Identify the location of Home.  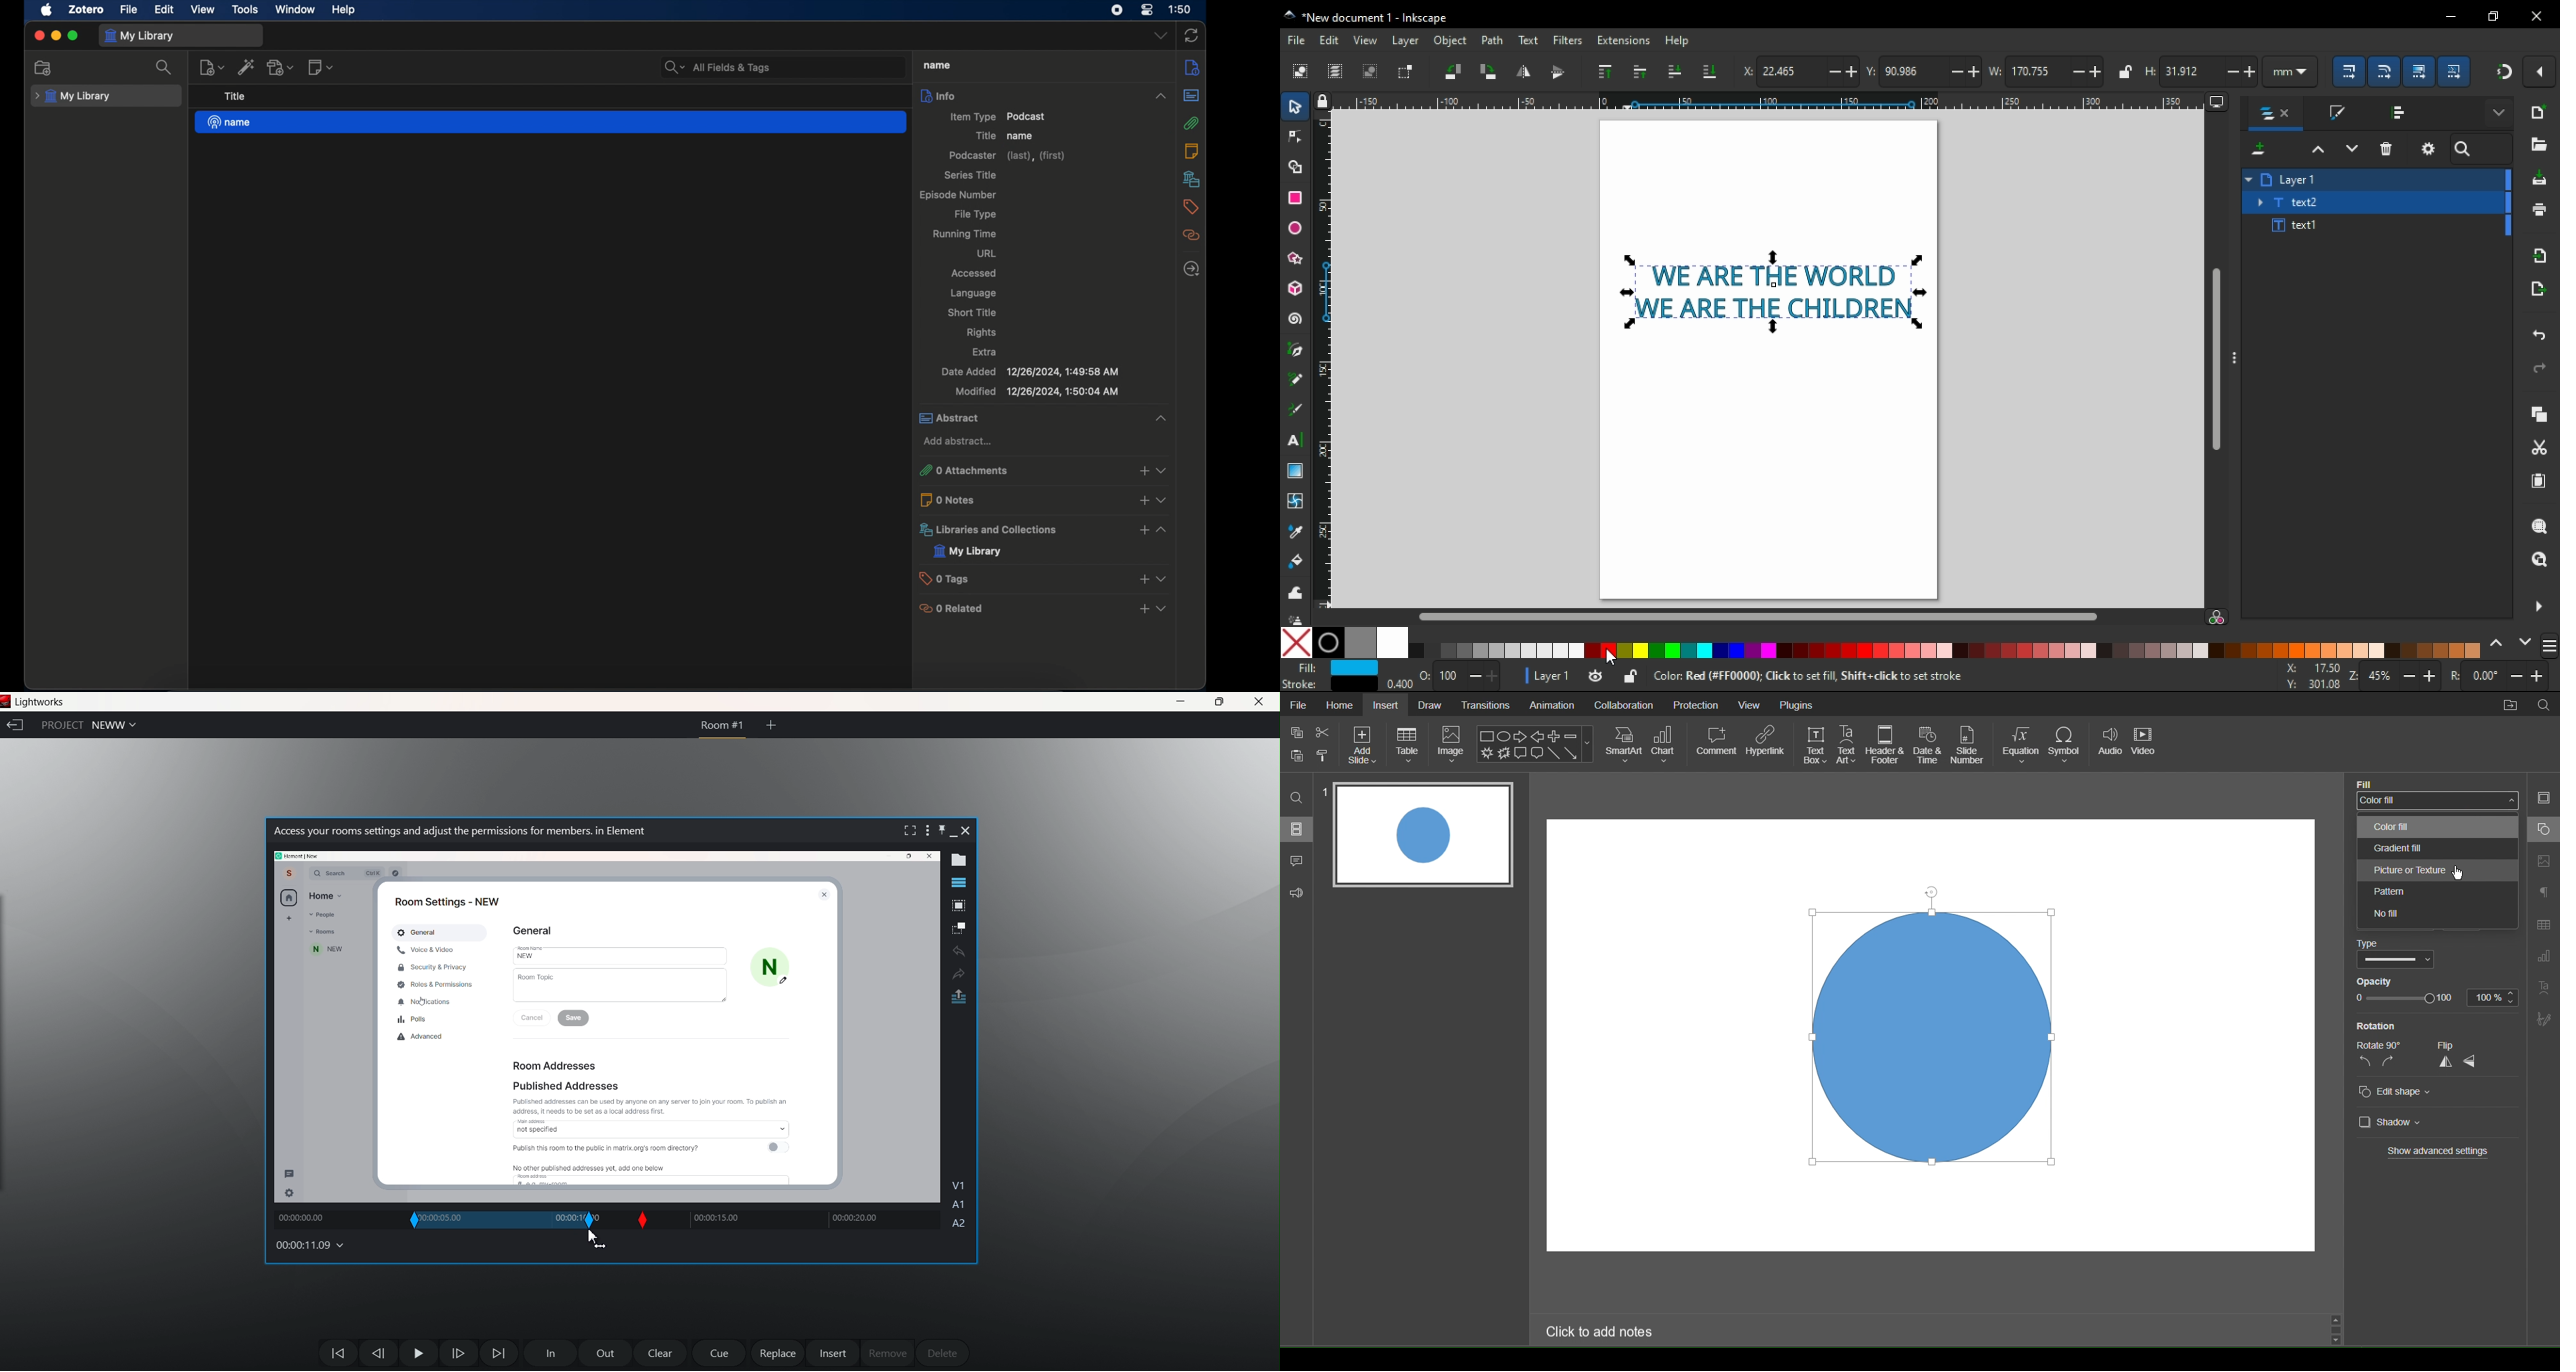
(1339, 704).